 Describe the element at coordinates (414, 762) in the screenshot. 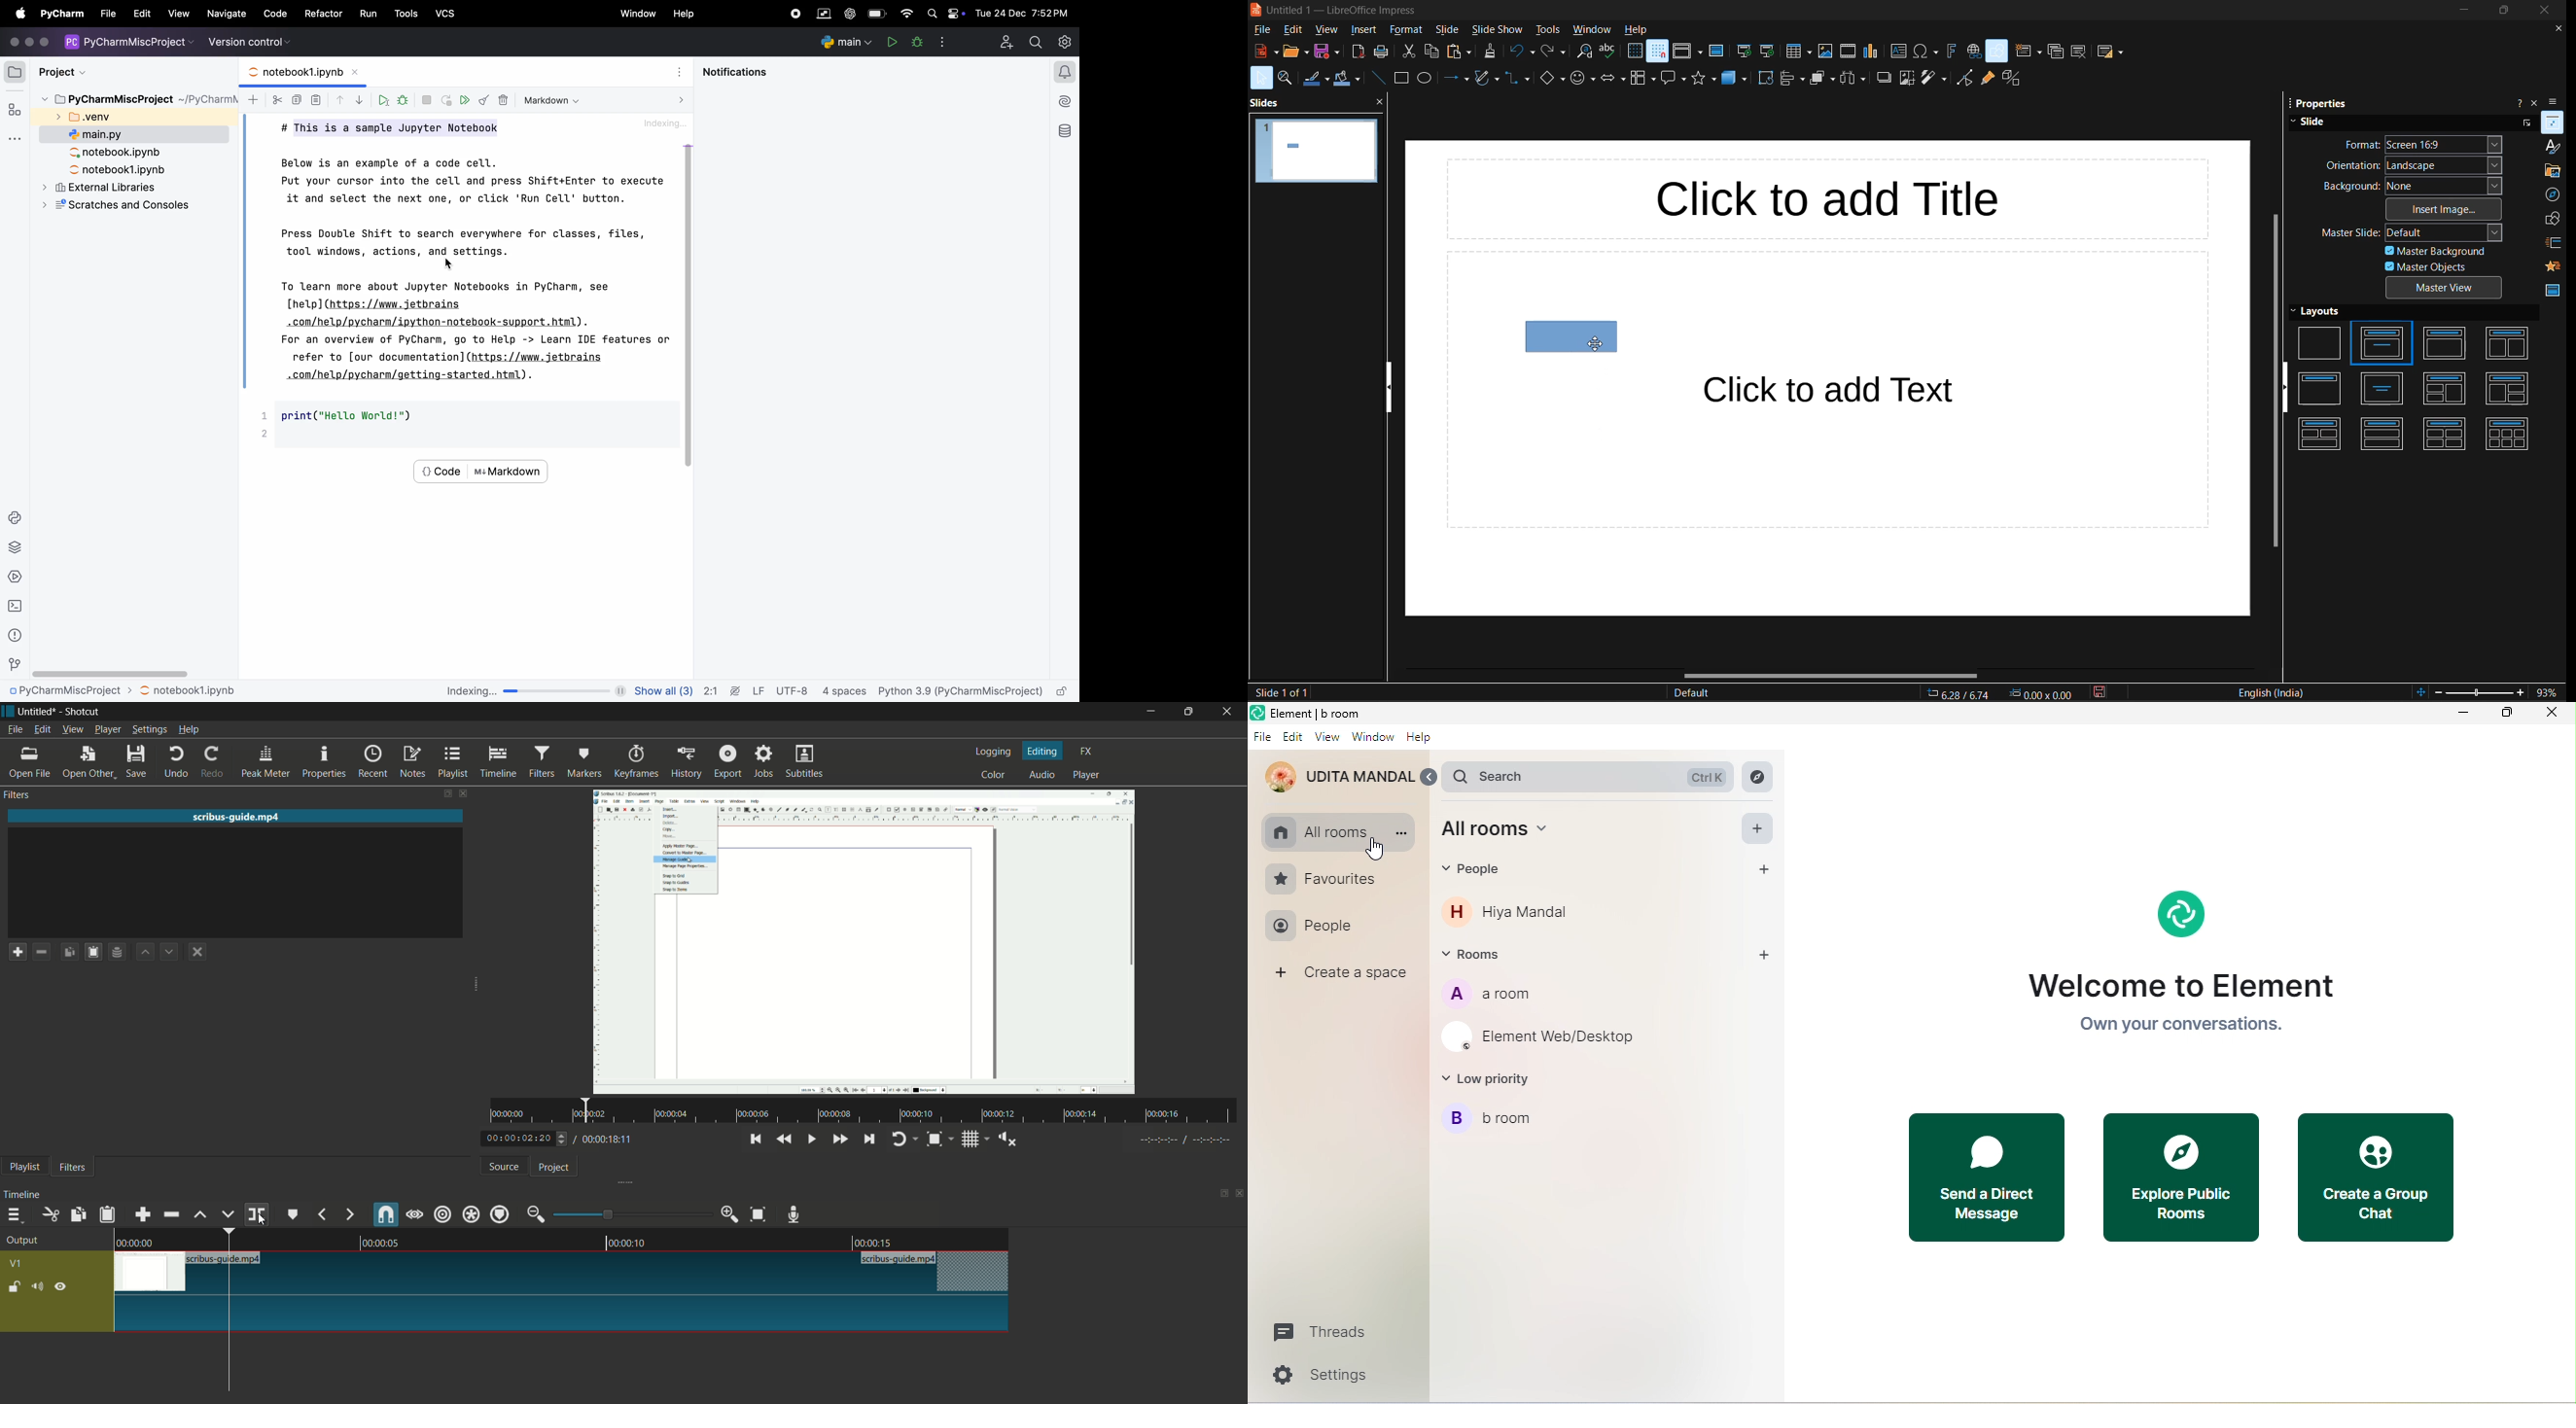

I see `notes` at that location.